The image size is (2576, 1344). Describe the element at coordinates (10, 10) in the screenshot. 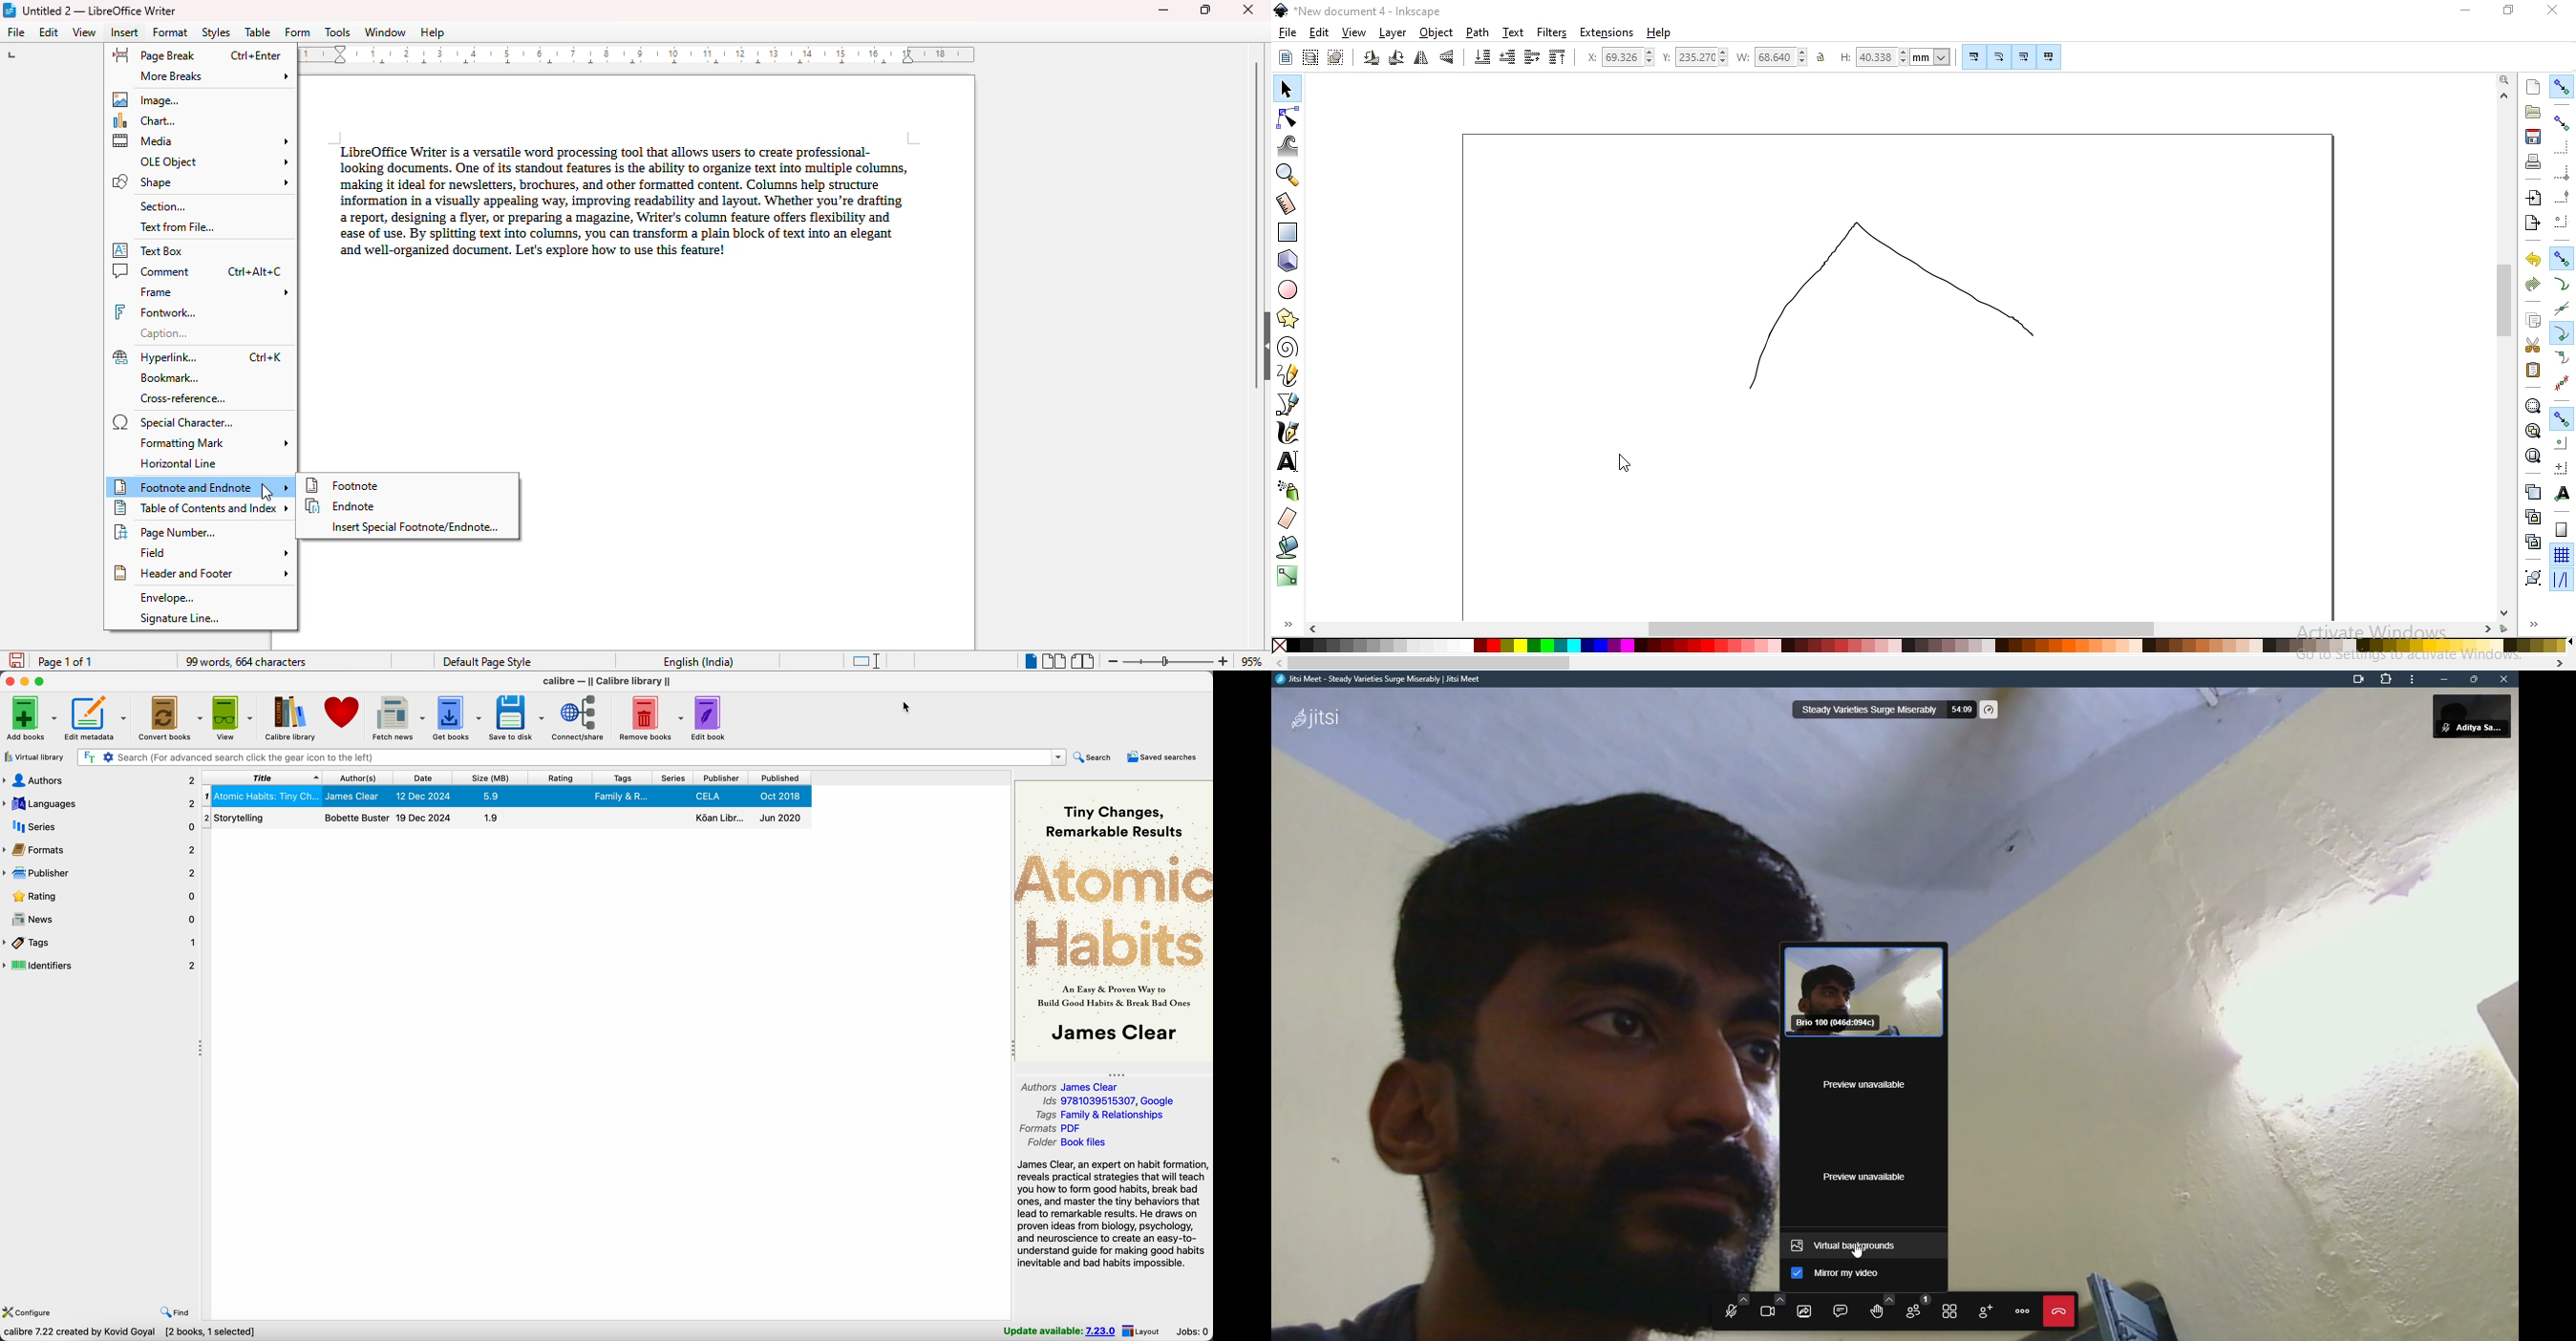

I see `LibreOffice logo` at that location.